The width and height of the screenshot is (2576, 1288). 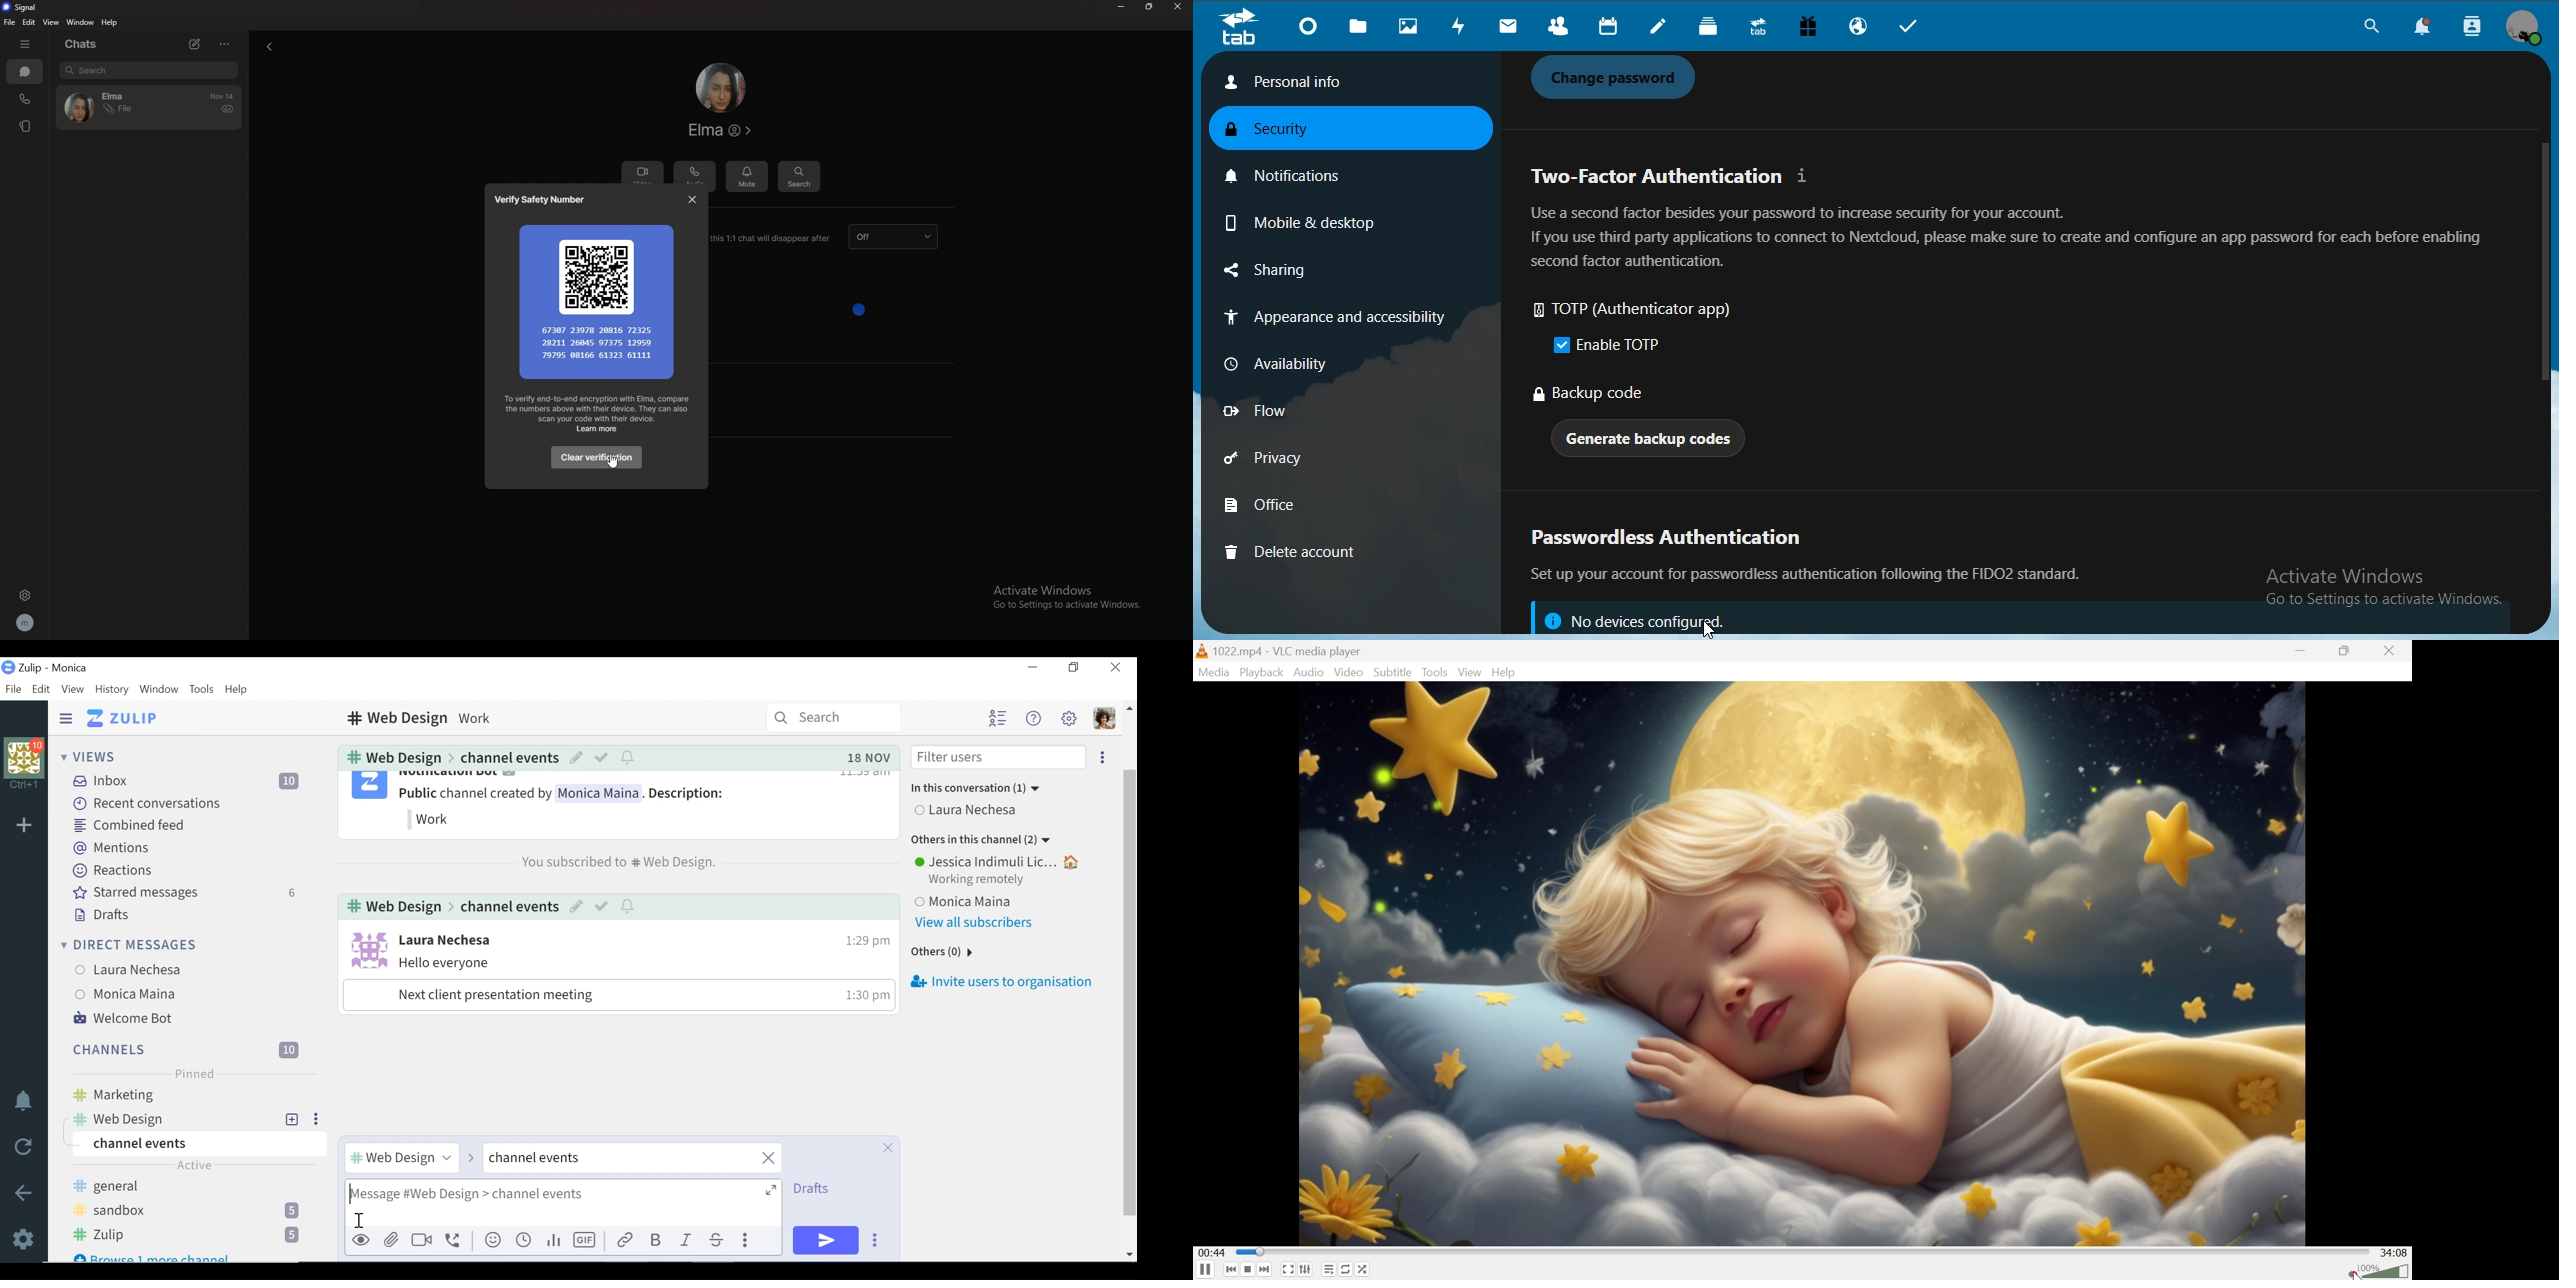 What do you see at coordinates (893, 237) in the screenshot?
I see `dissapearing message` at bounding box center [893, 237].